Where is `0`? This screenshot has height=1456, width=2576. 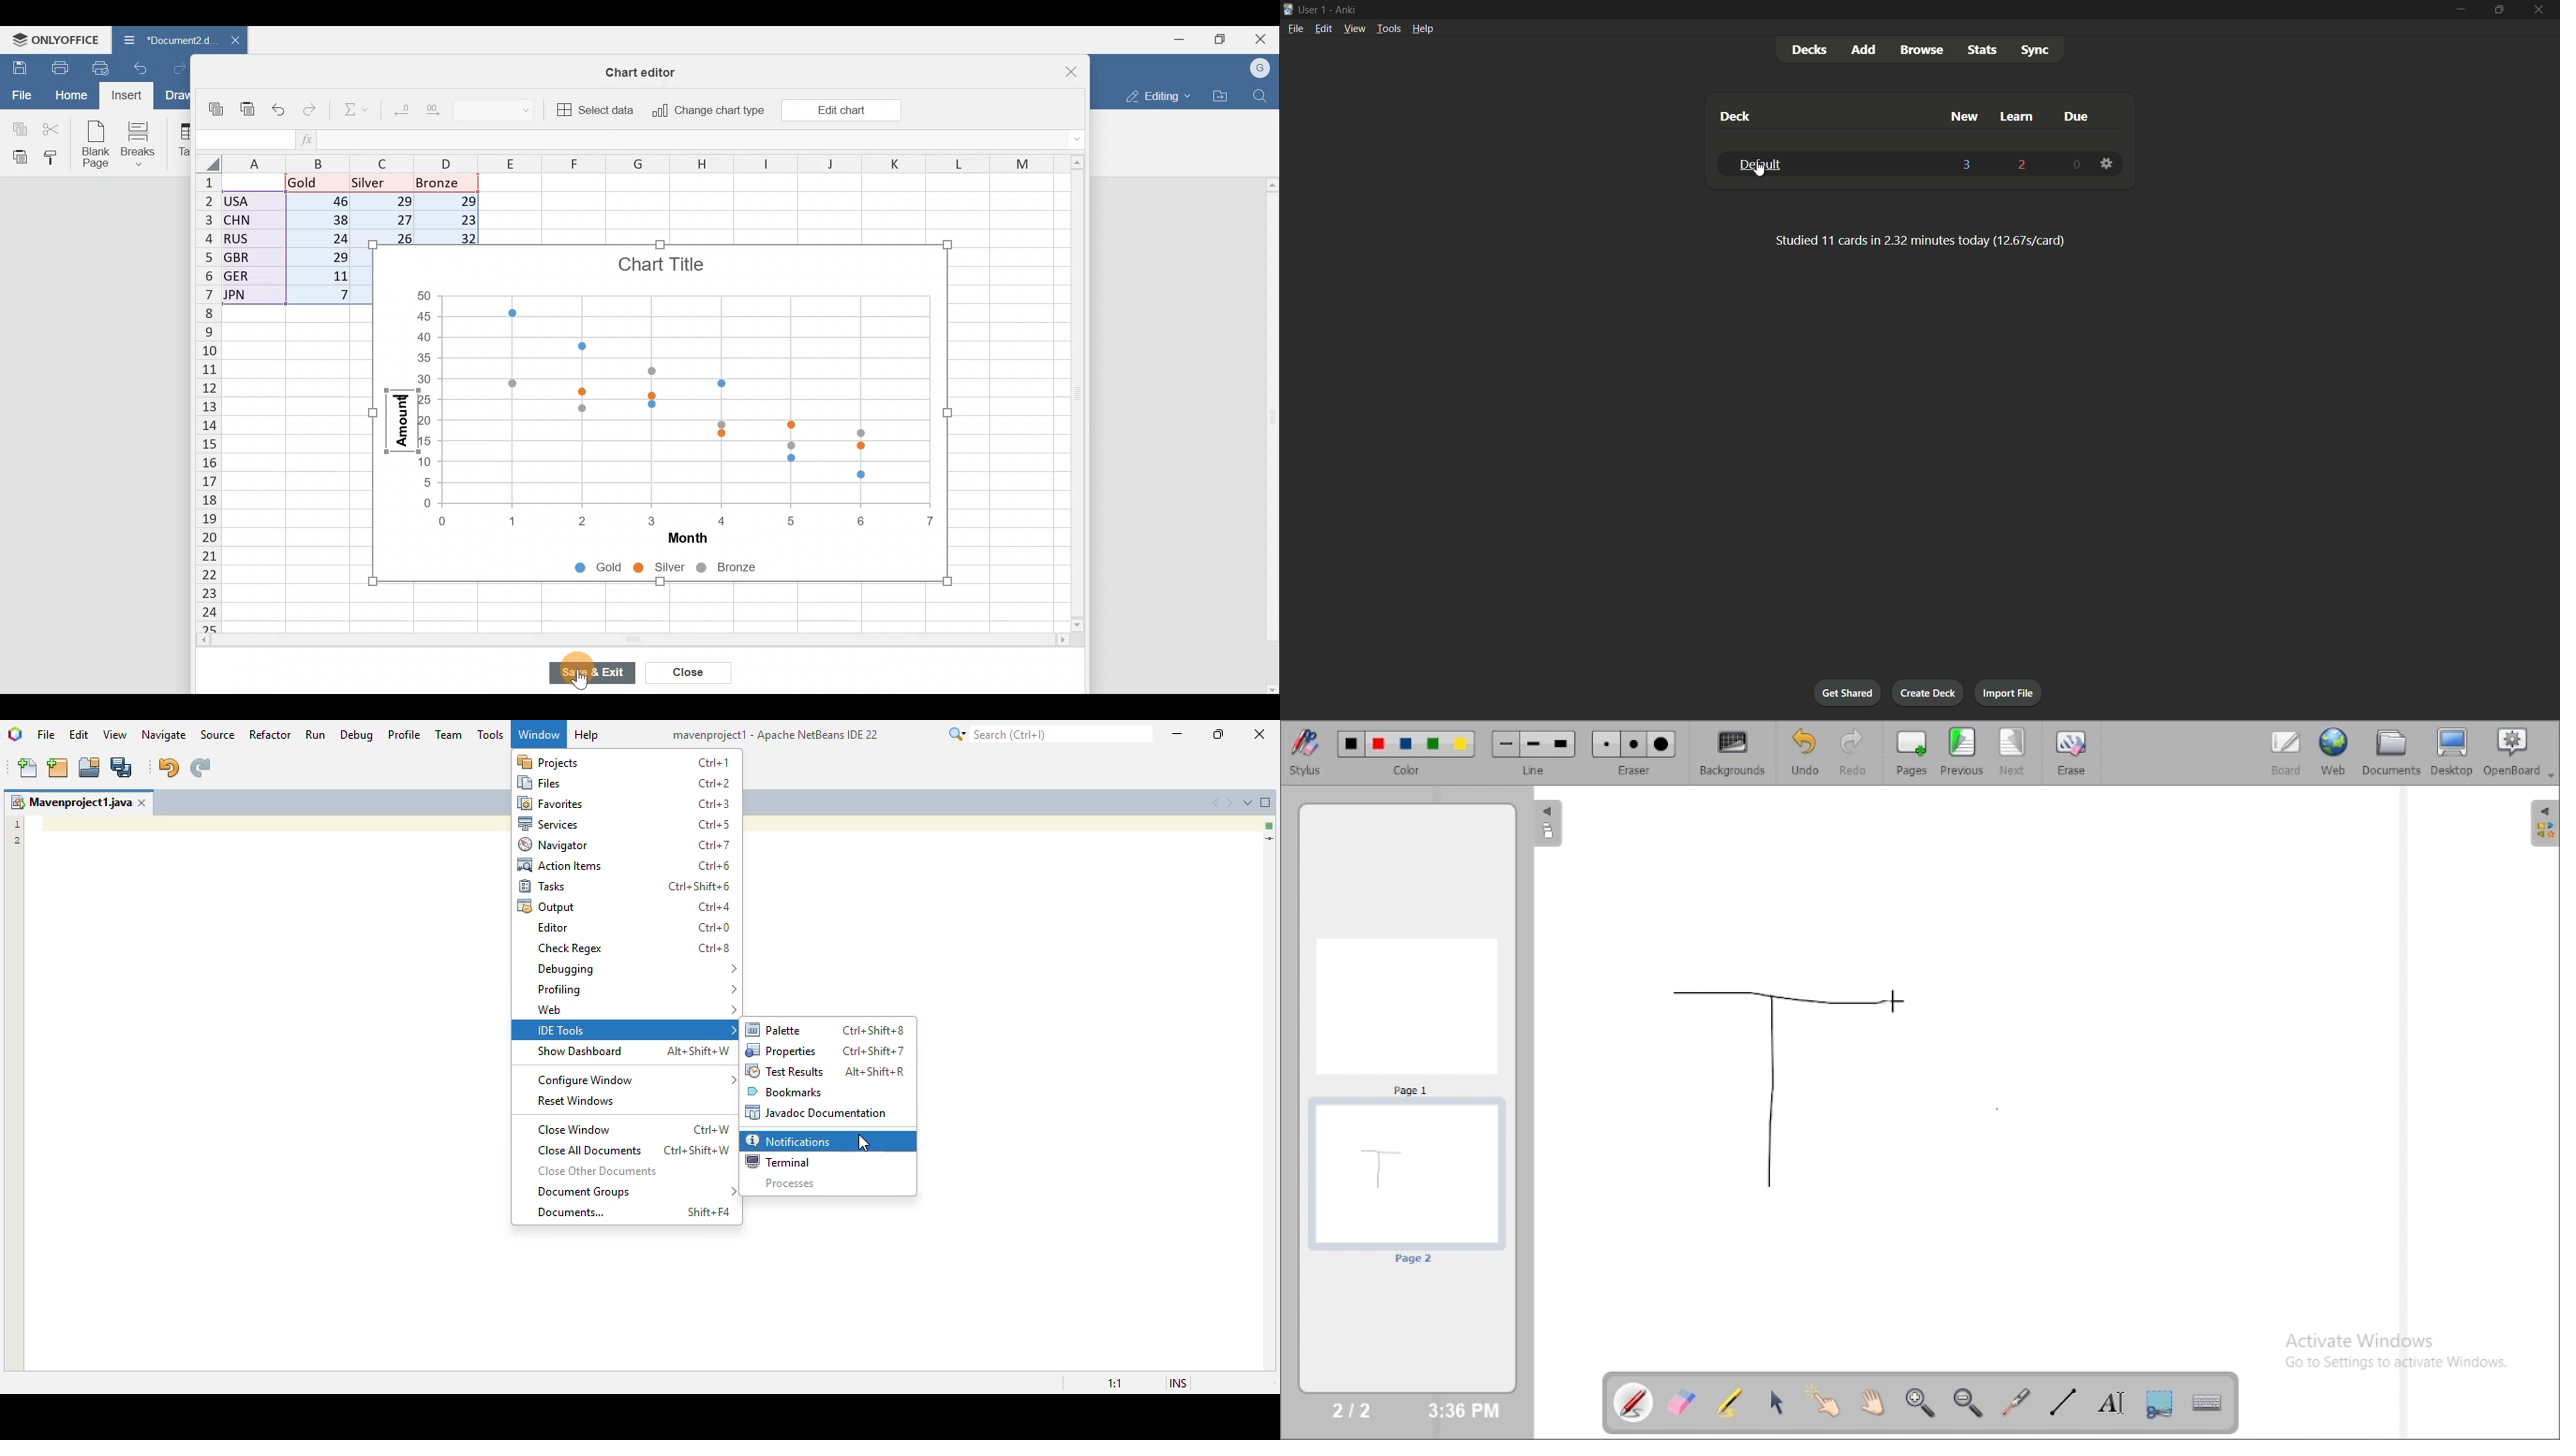
0 is located at coordinates (2079, 165).